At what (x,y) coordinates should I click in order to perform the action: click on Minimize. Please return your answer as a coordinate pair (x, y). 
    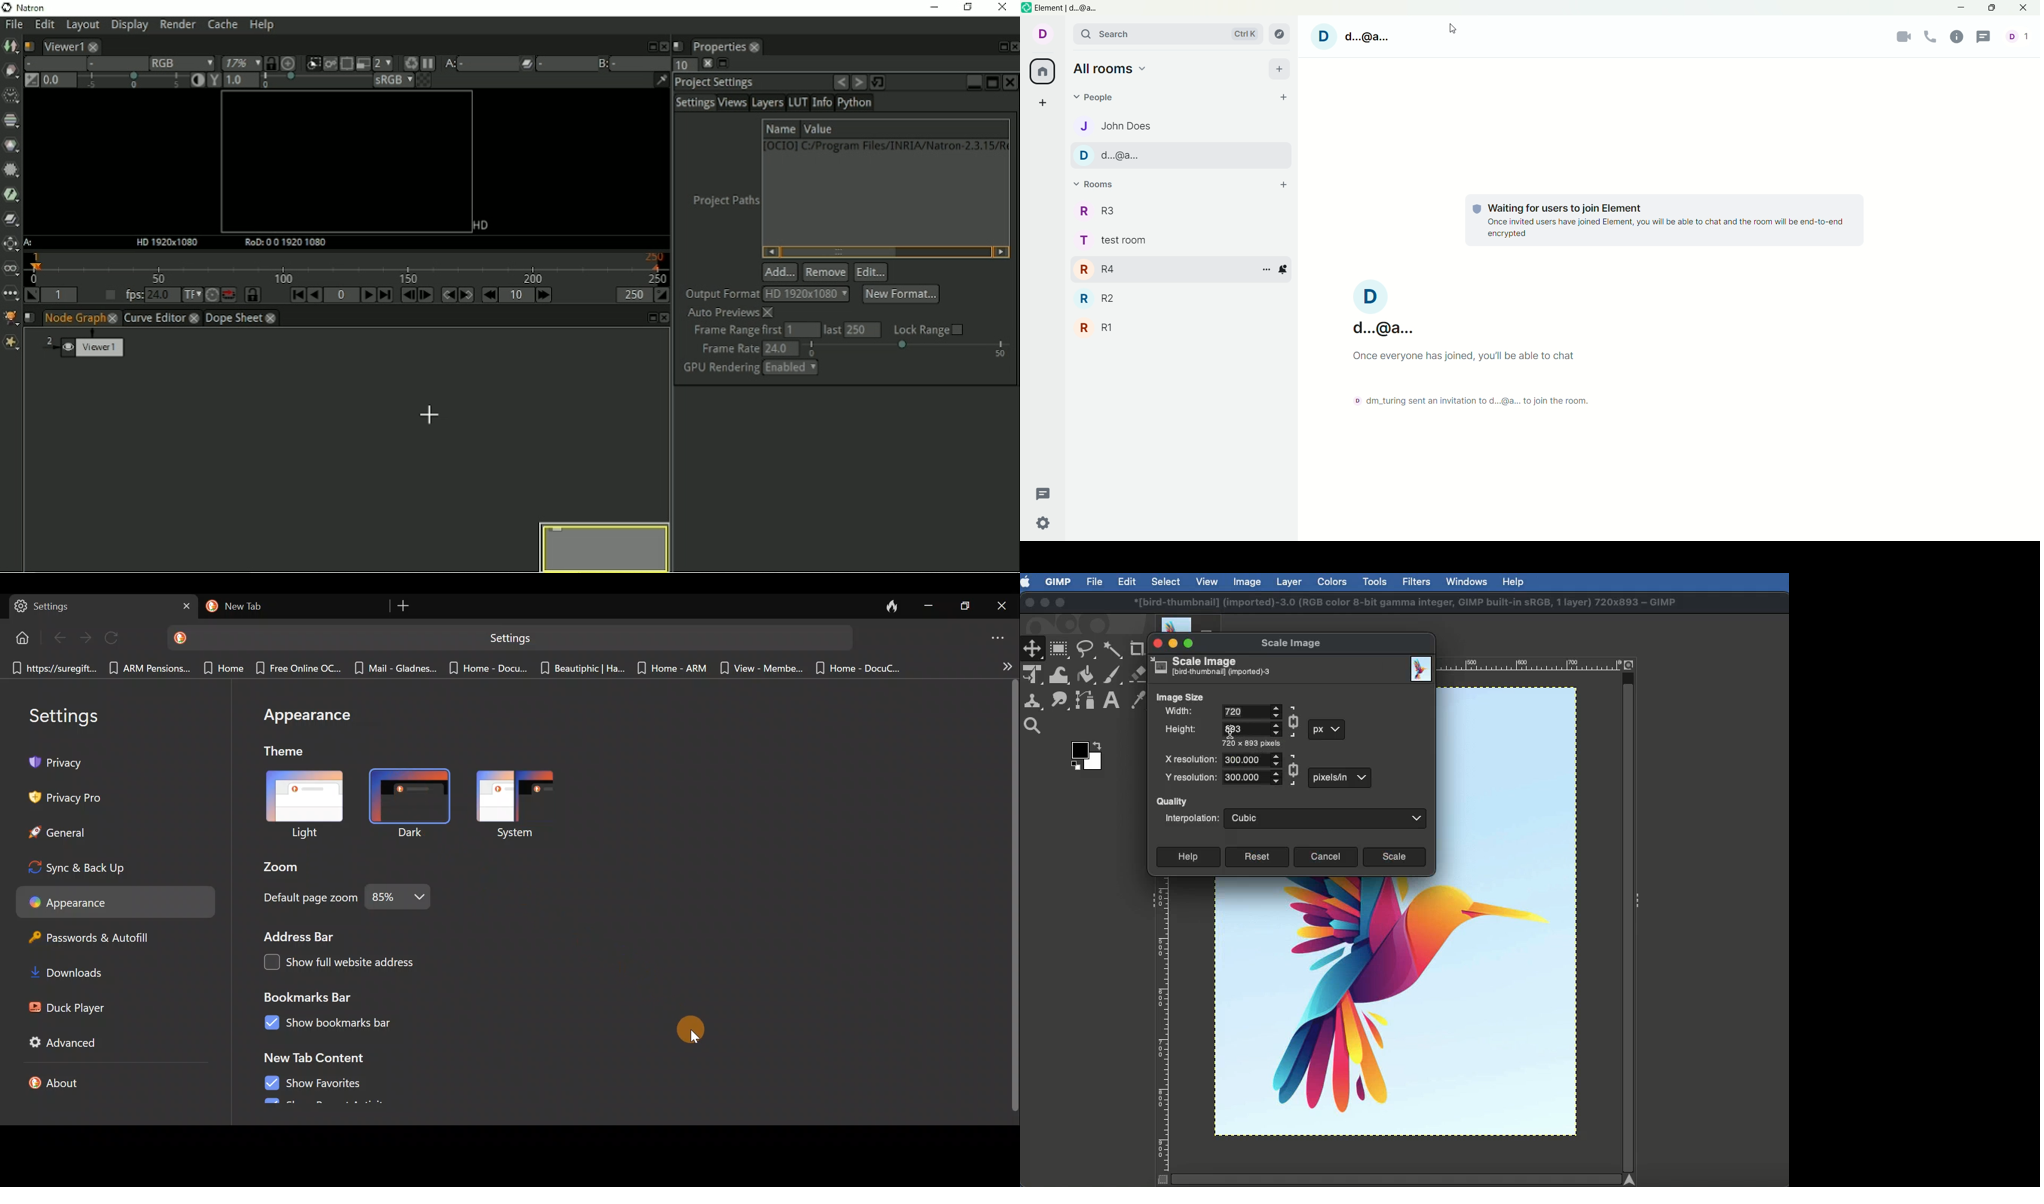
    Looking at the image, I should click on (1172, 642).